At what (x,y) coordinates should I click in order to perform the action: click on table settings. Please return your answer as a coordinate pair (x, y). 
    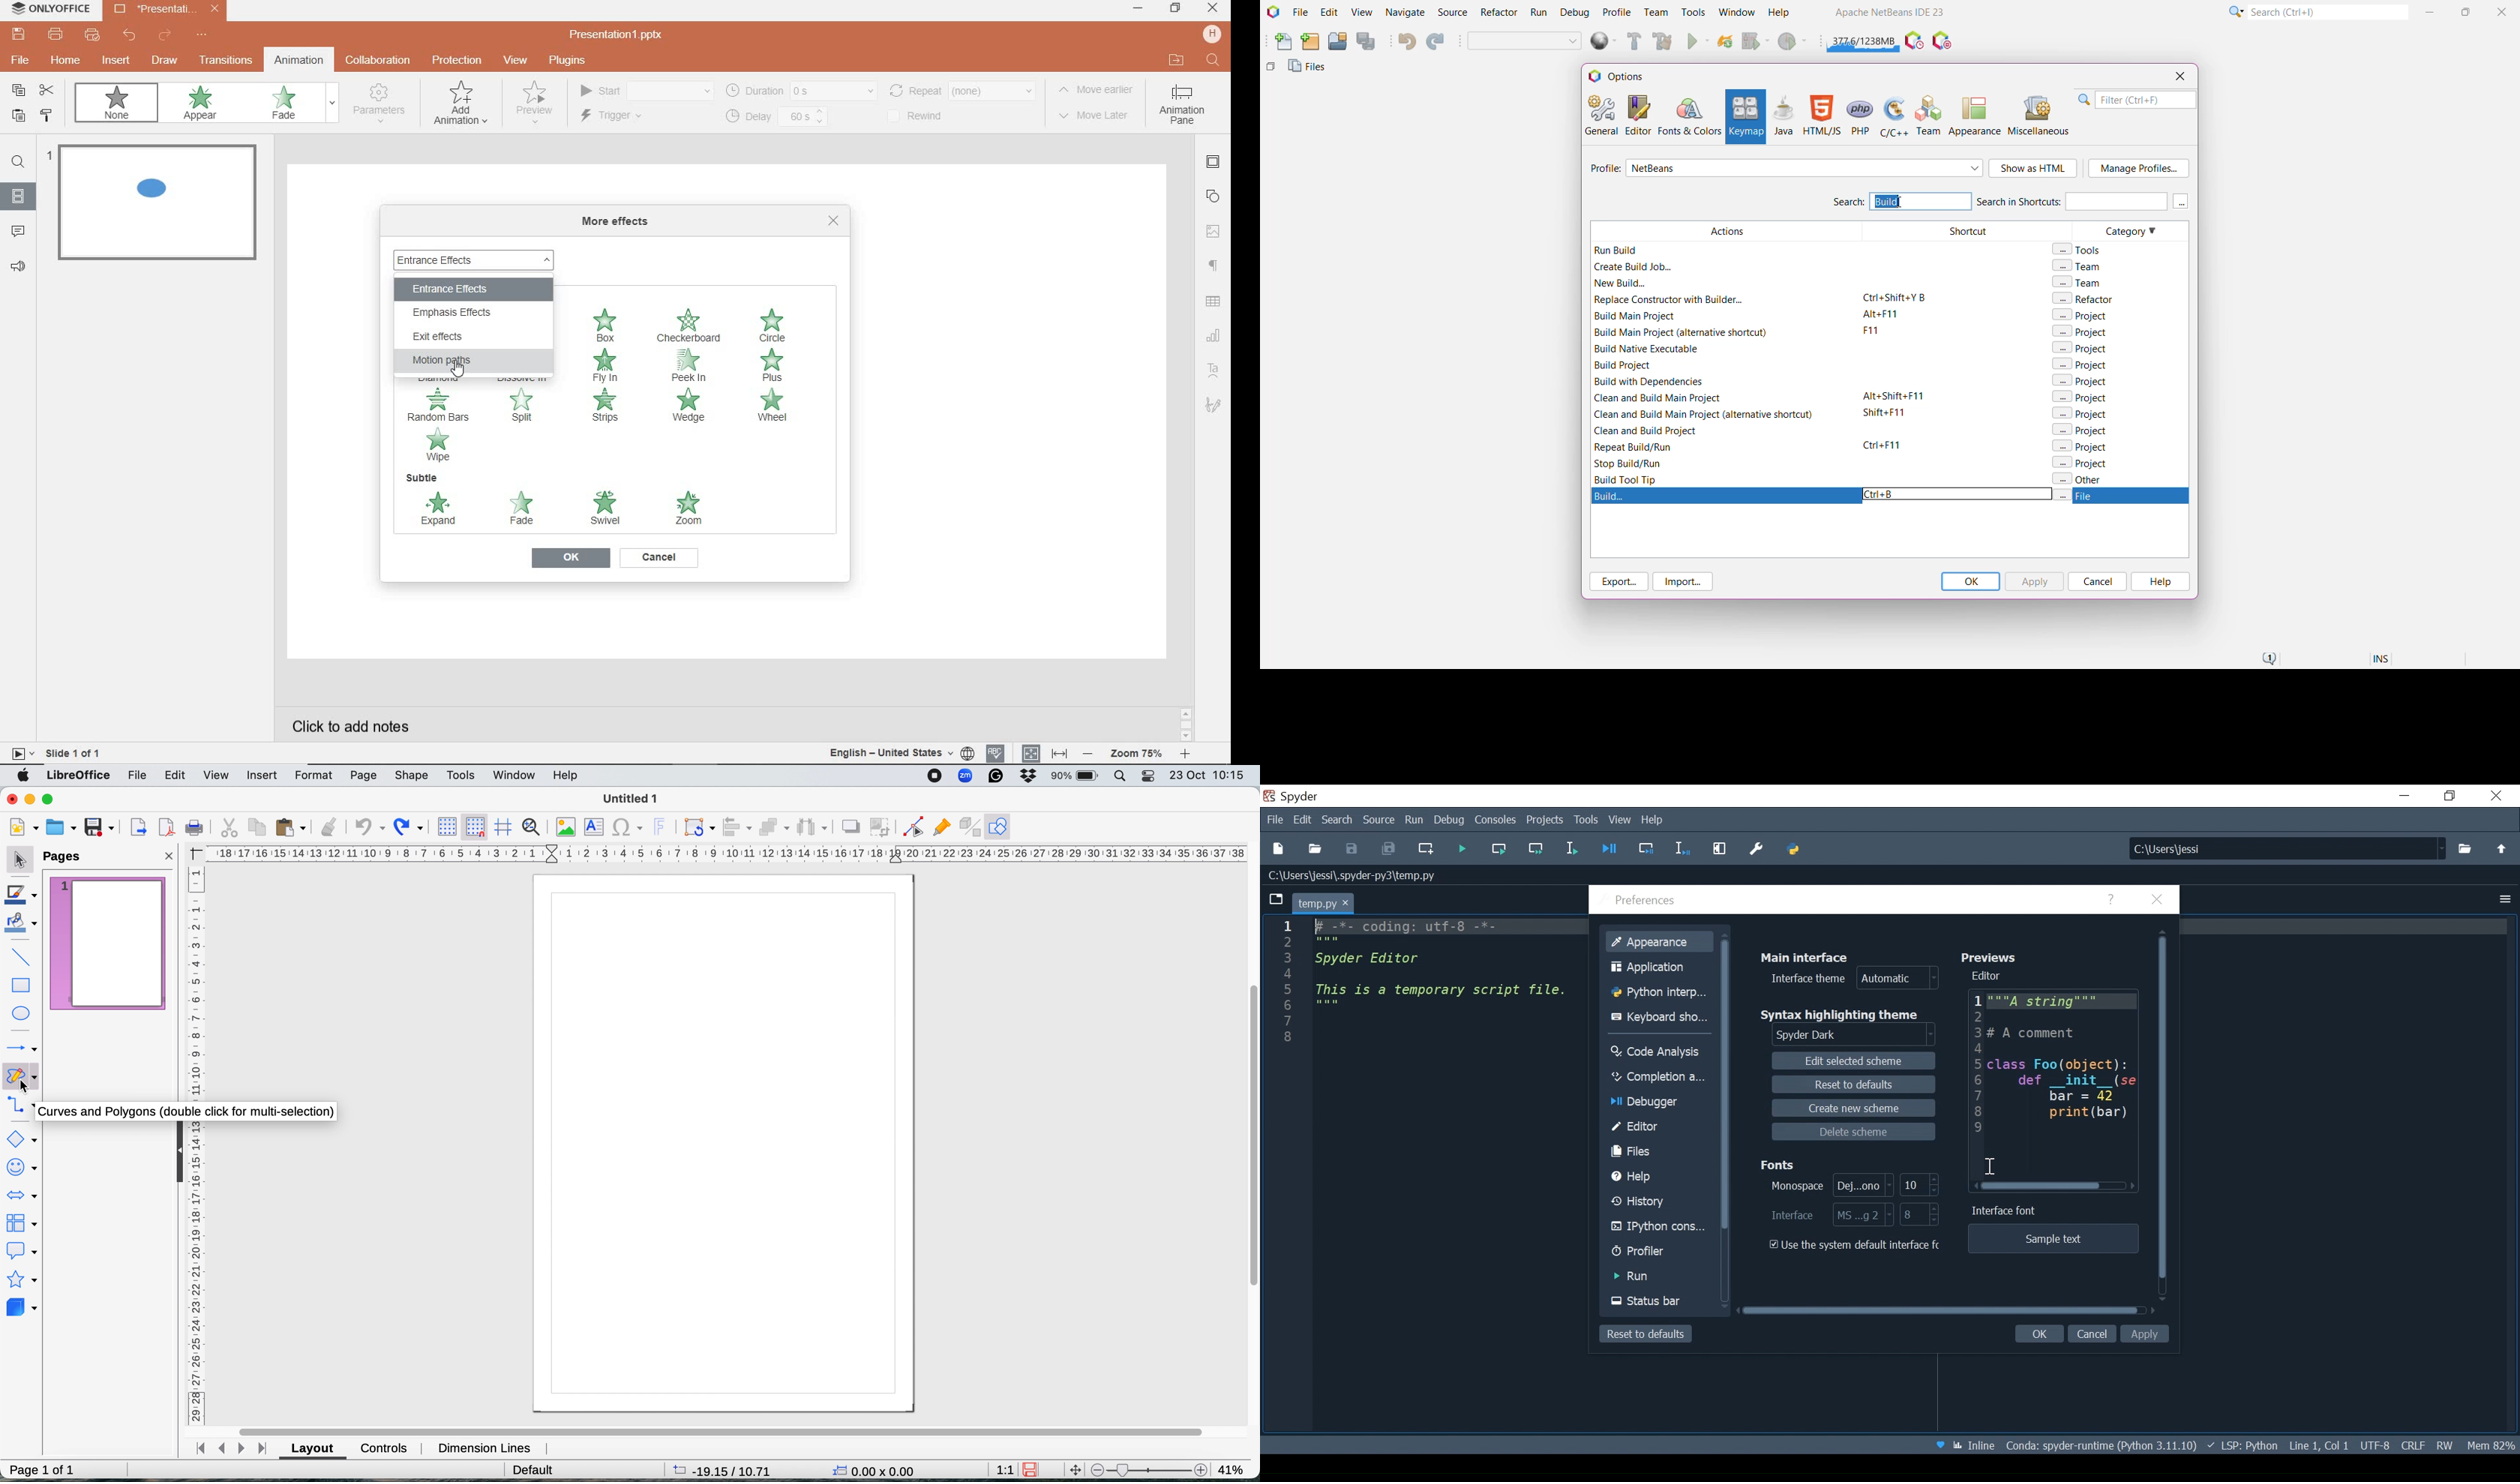
    Looking at the image, I should click on (1215, 303).